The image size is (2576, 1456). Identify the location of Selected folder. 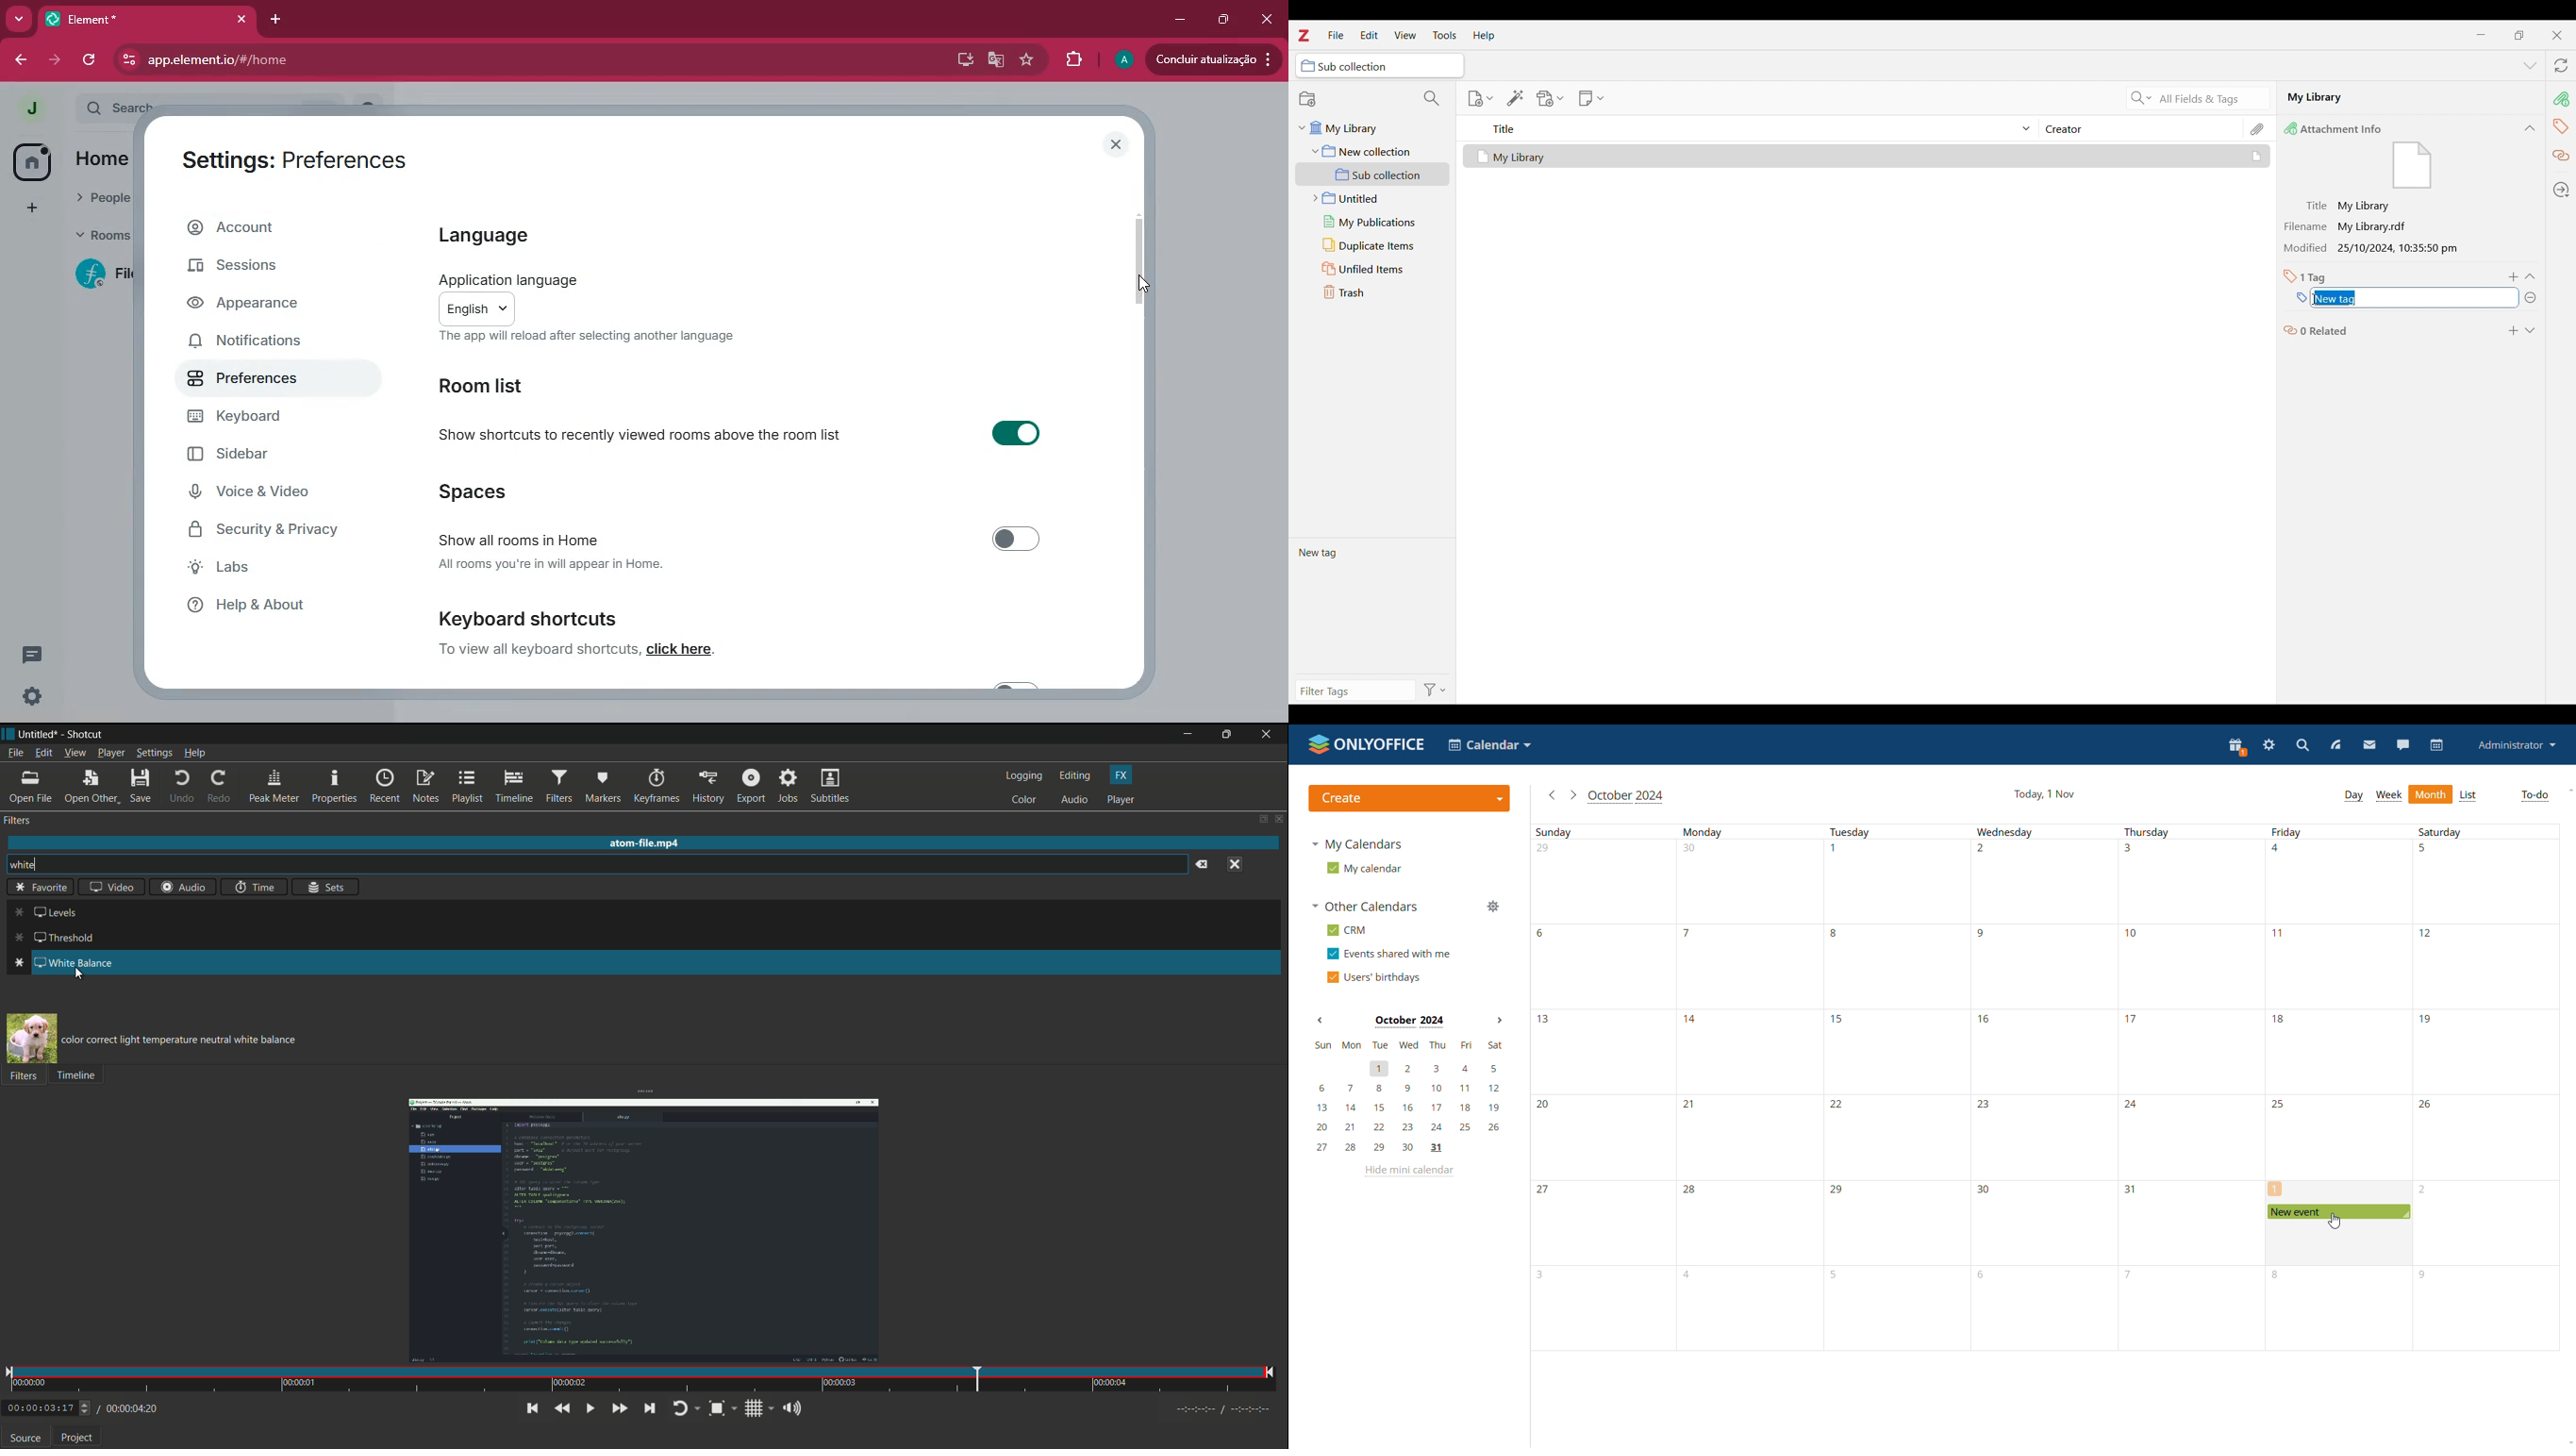
(1380, 66).